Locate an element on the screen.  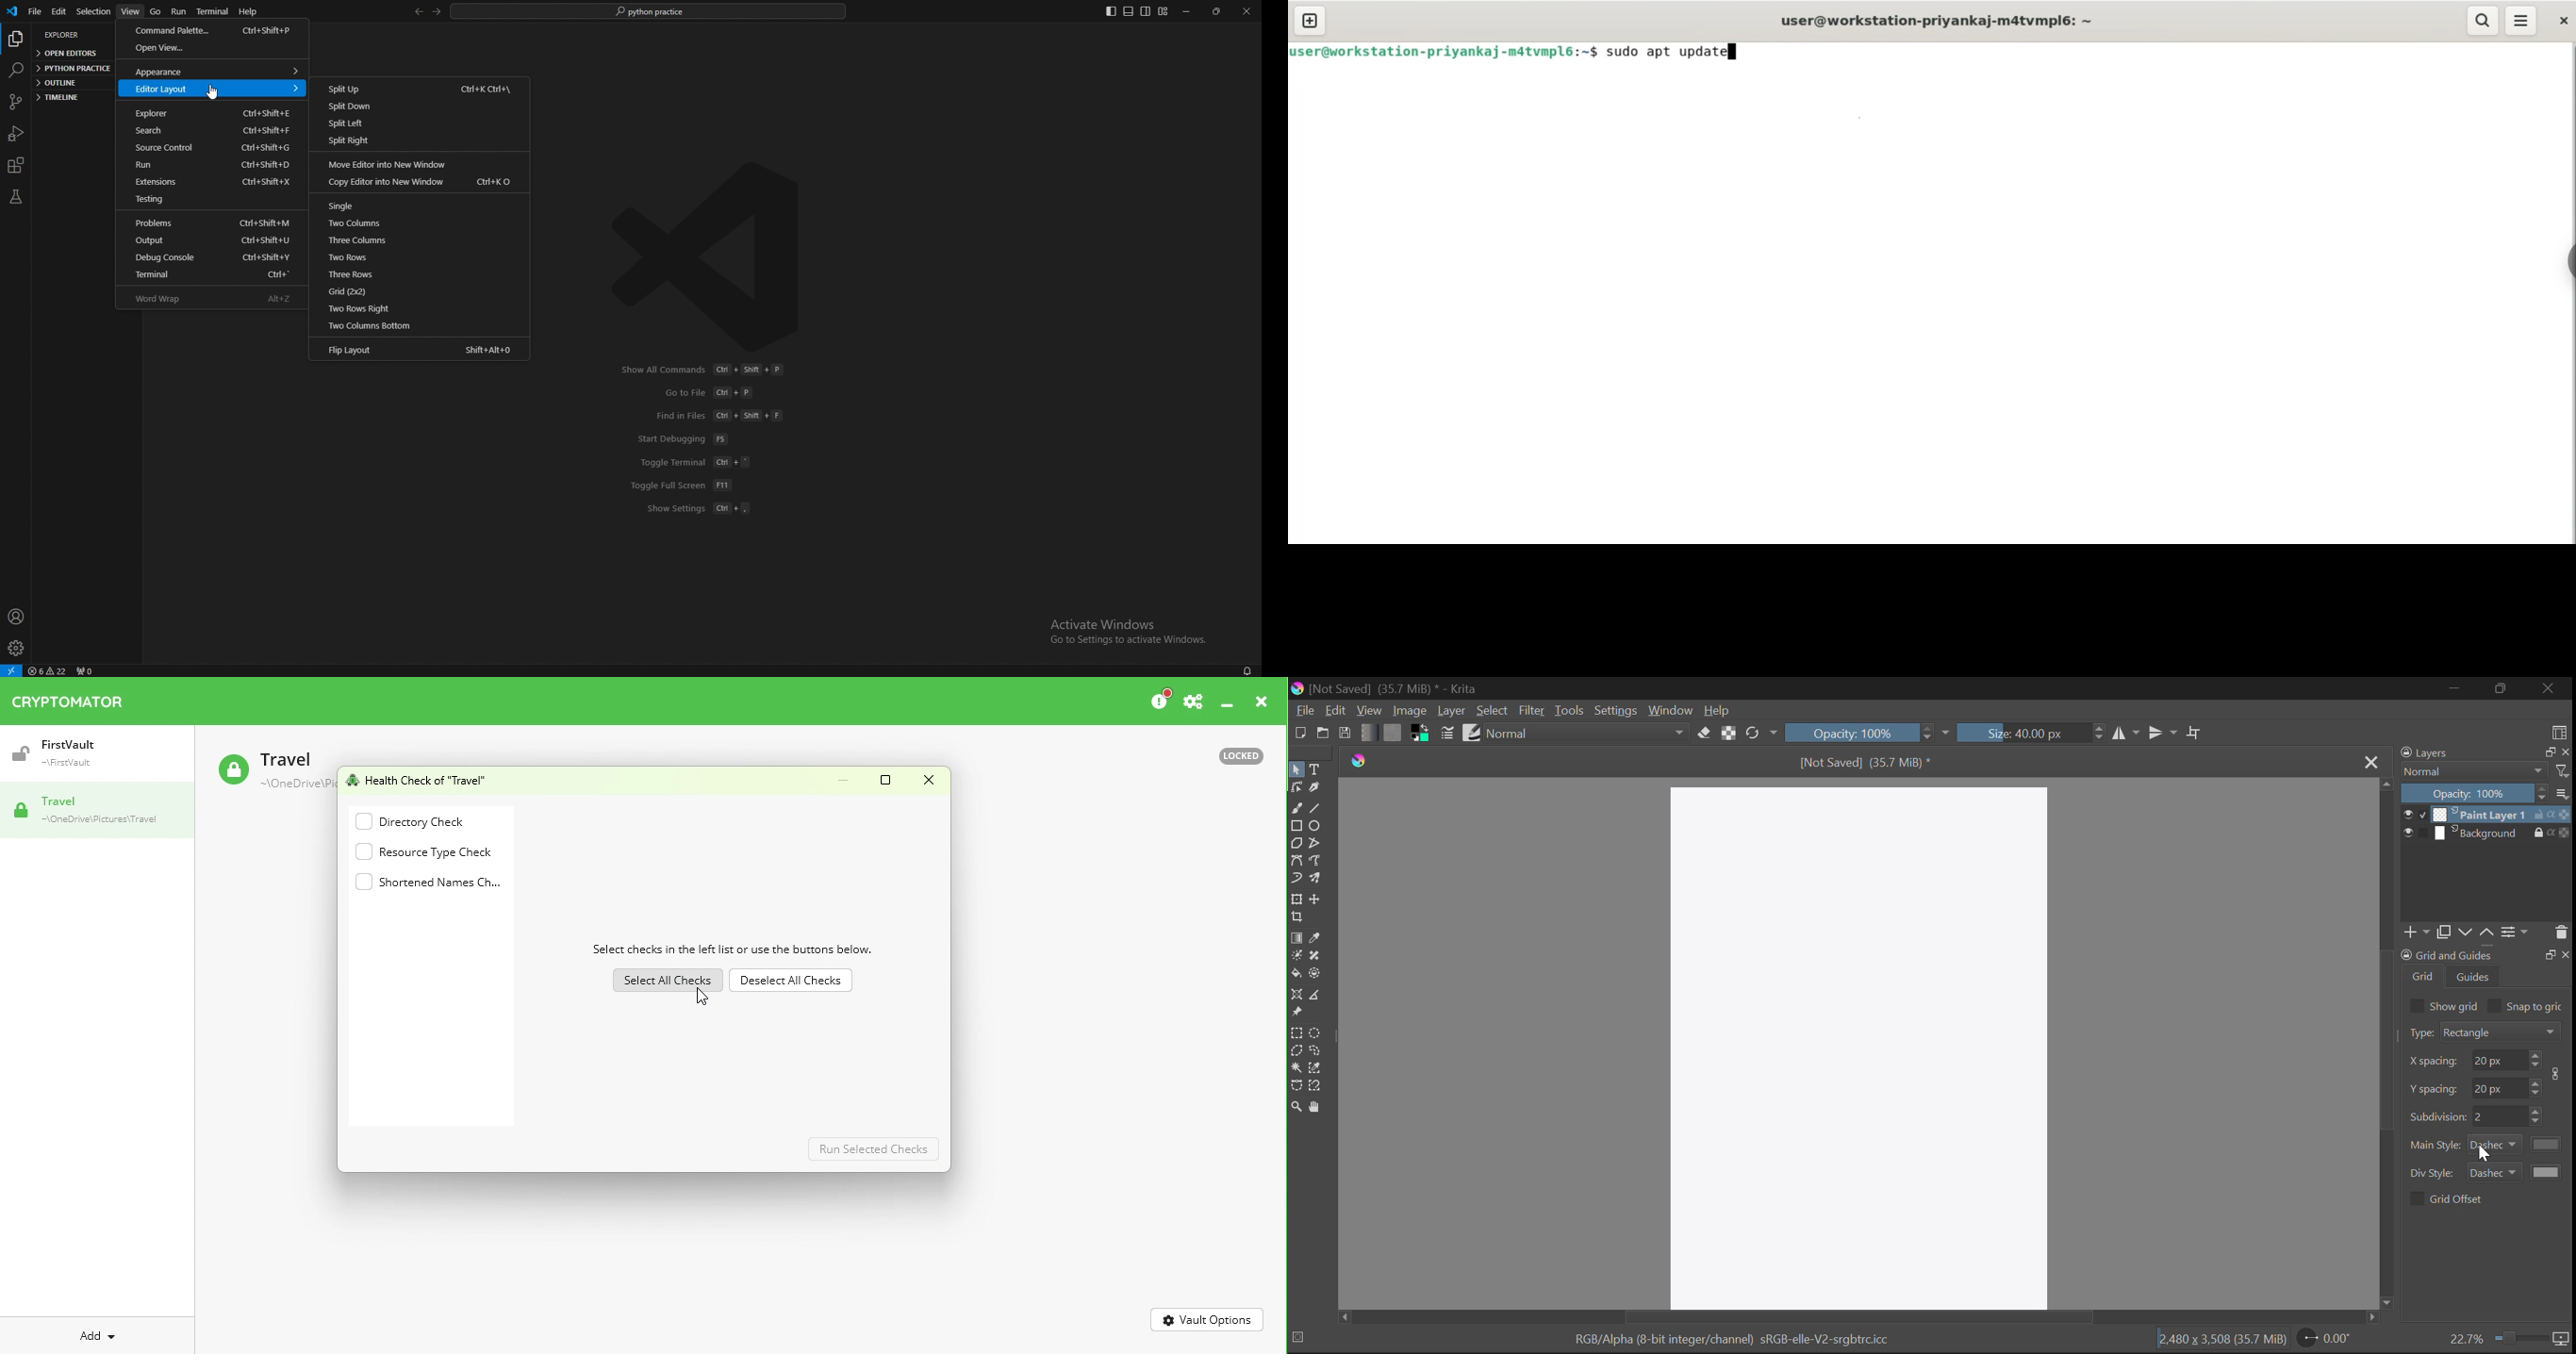
split right is located at coordinates (415, 141).